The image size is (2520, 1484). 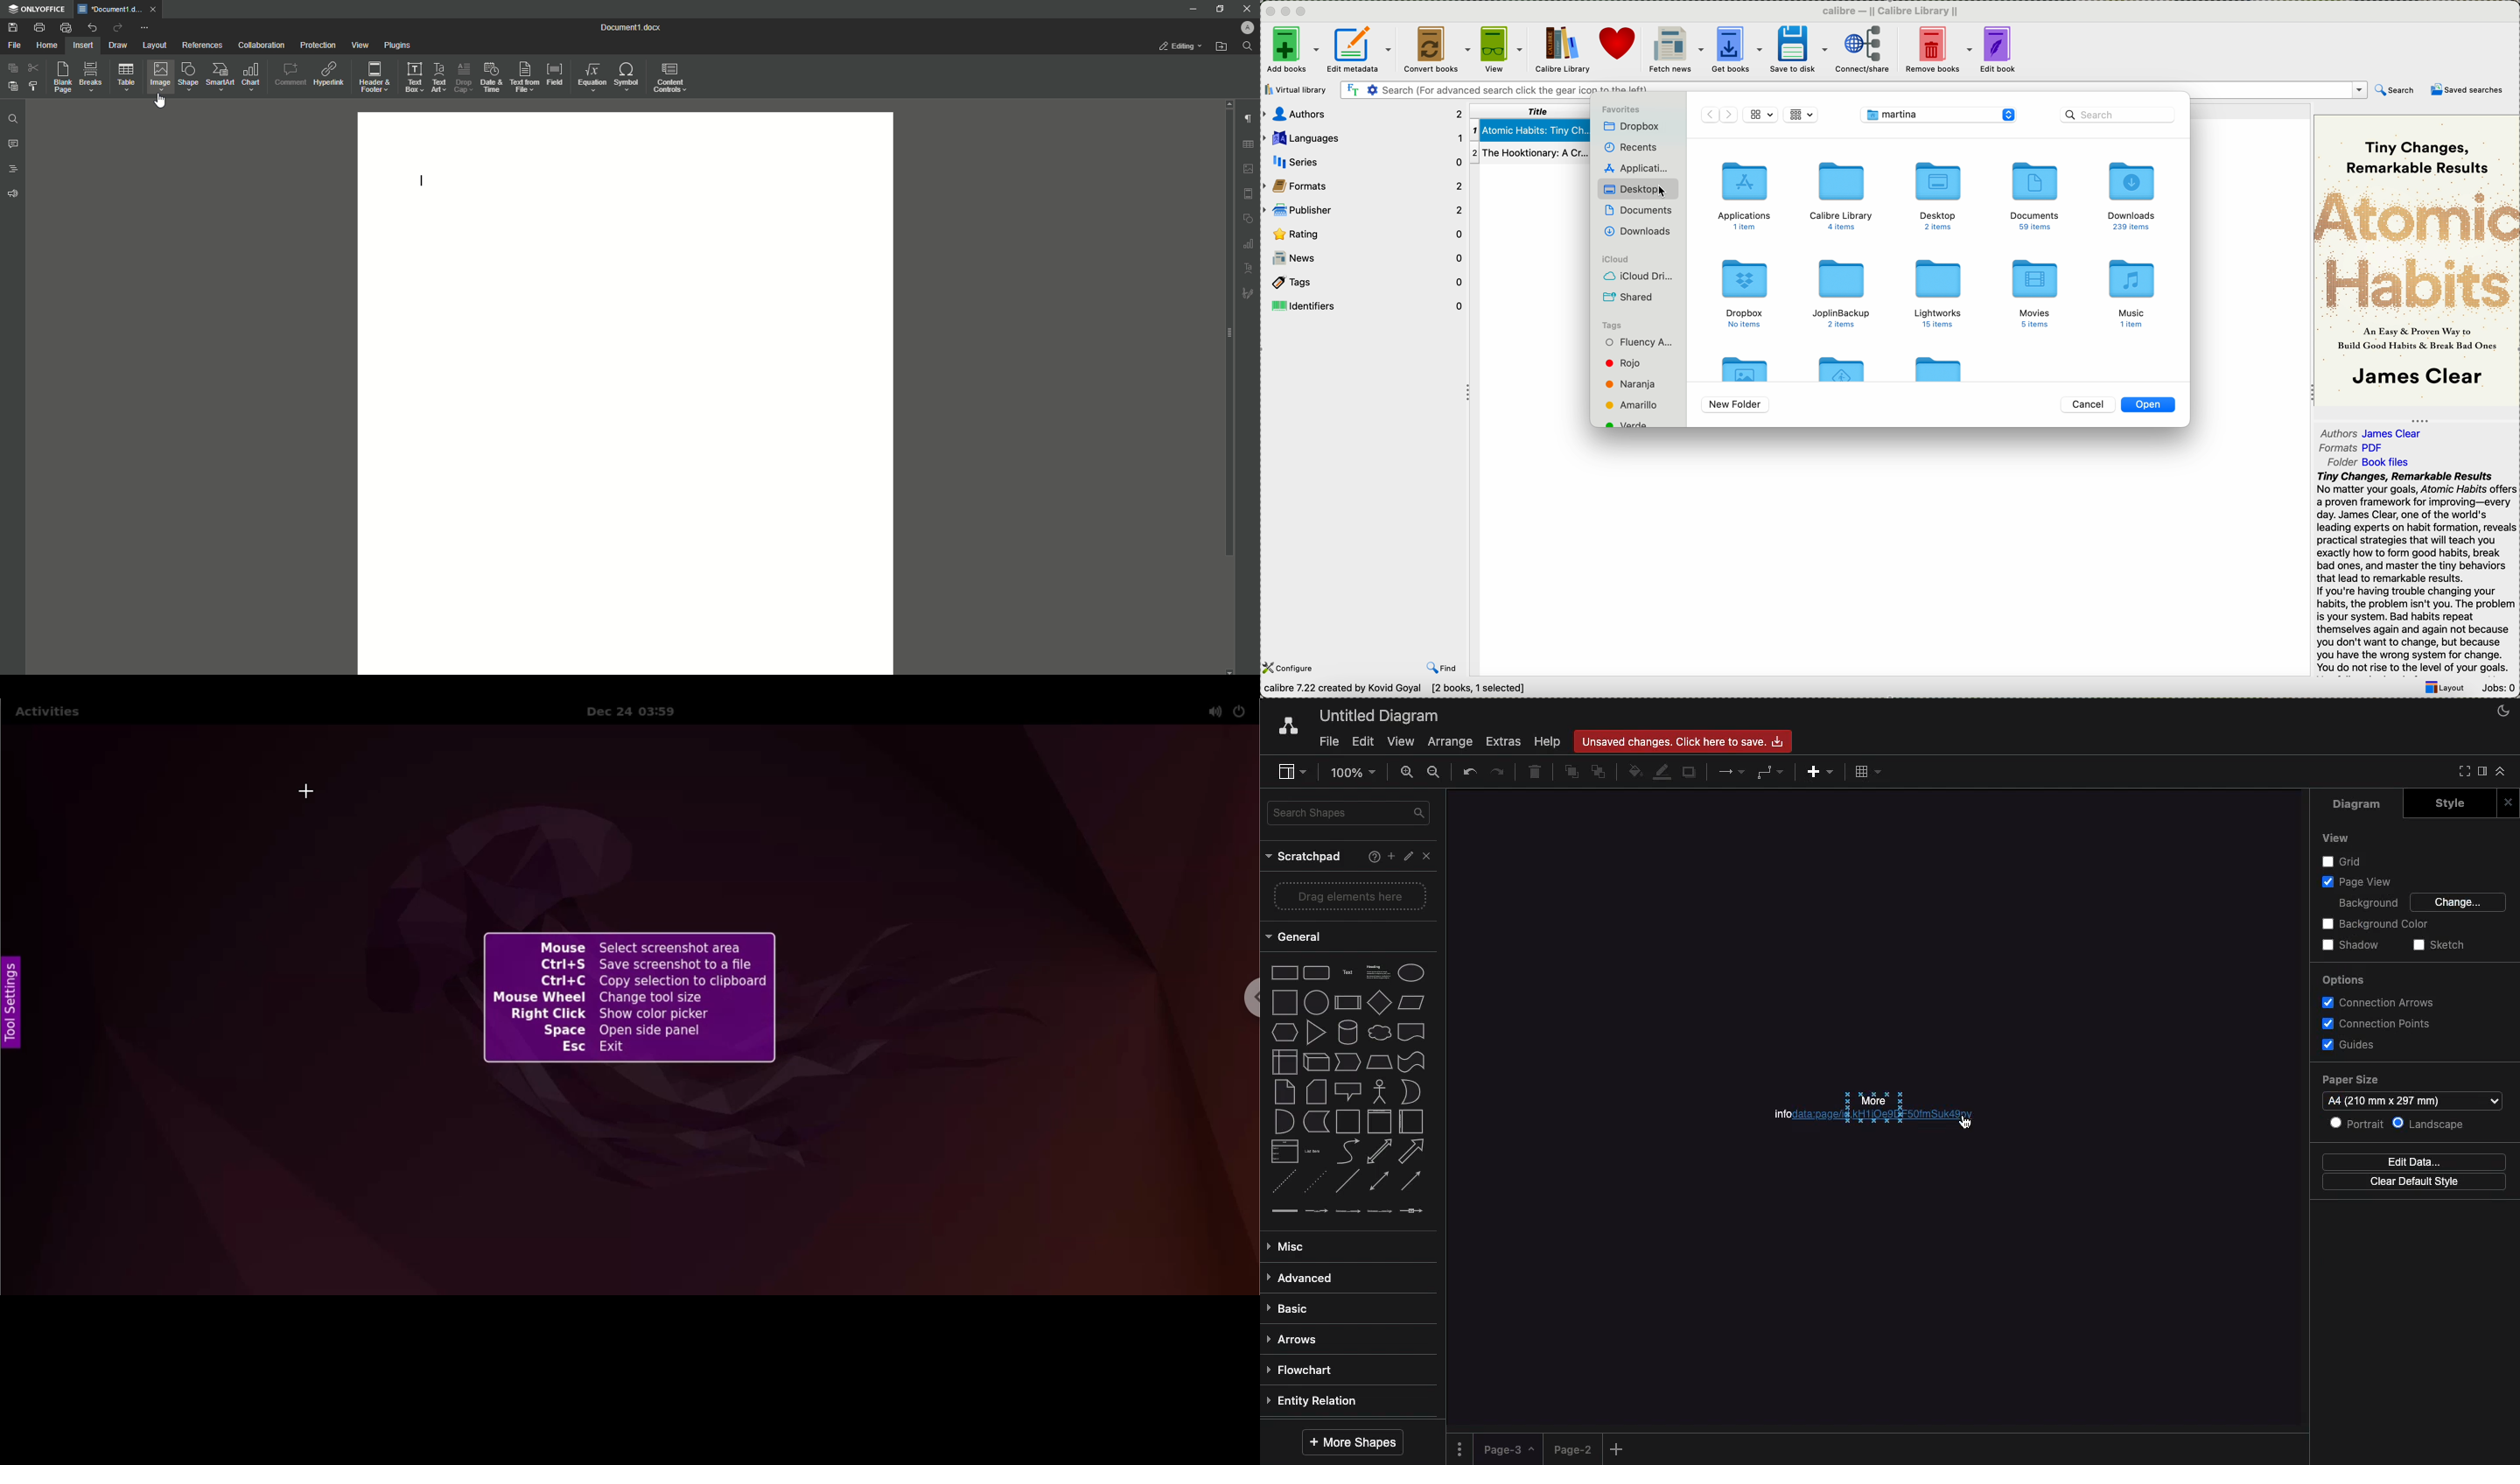 What do you see at coordinates (1536, 773) in the screenshot?
I see `Trash` at bounding box center [1536, 773].